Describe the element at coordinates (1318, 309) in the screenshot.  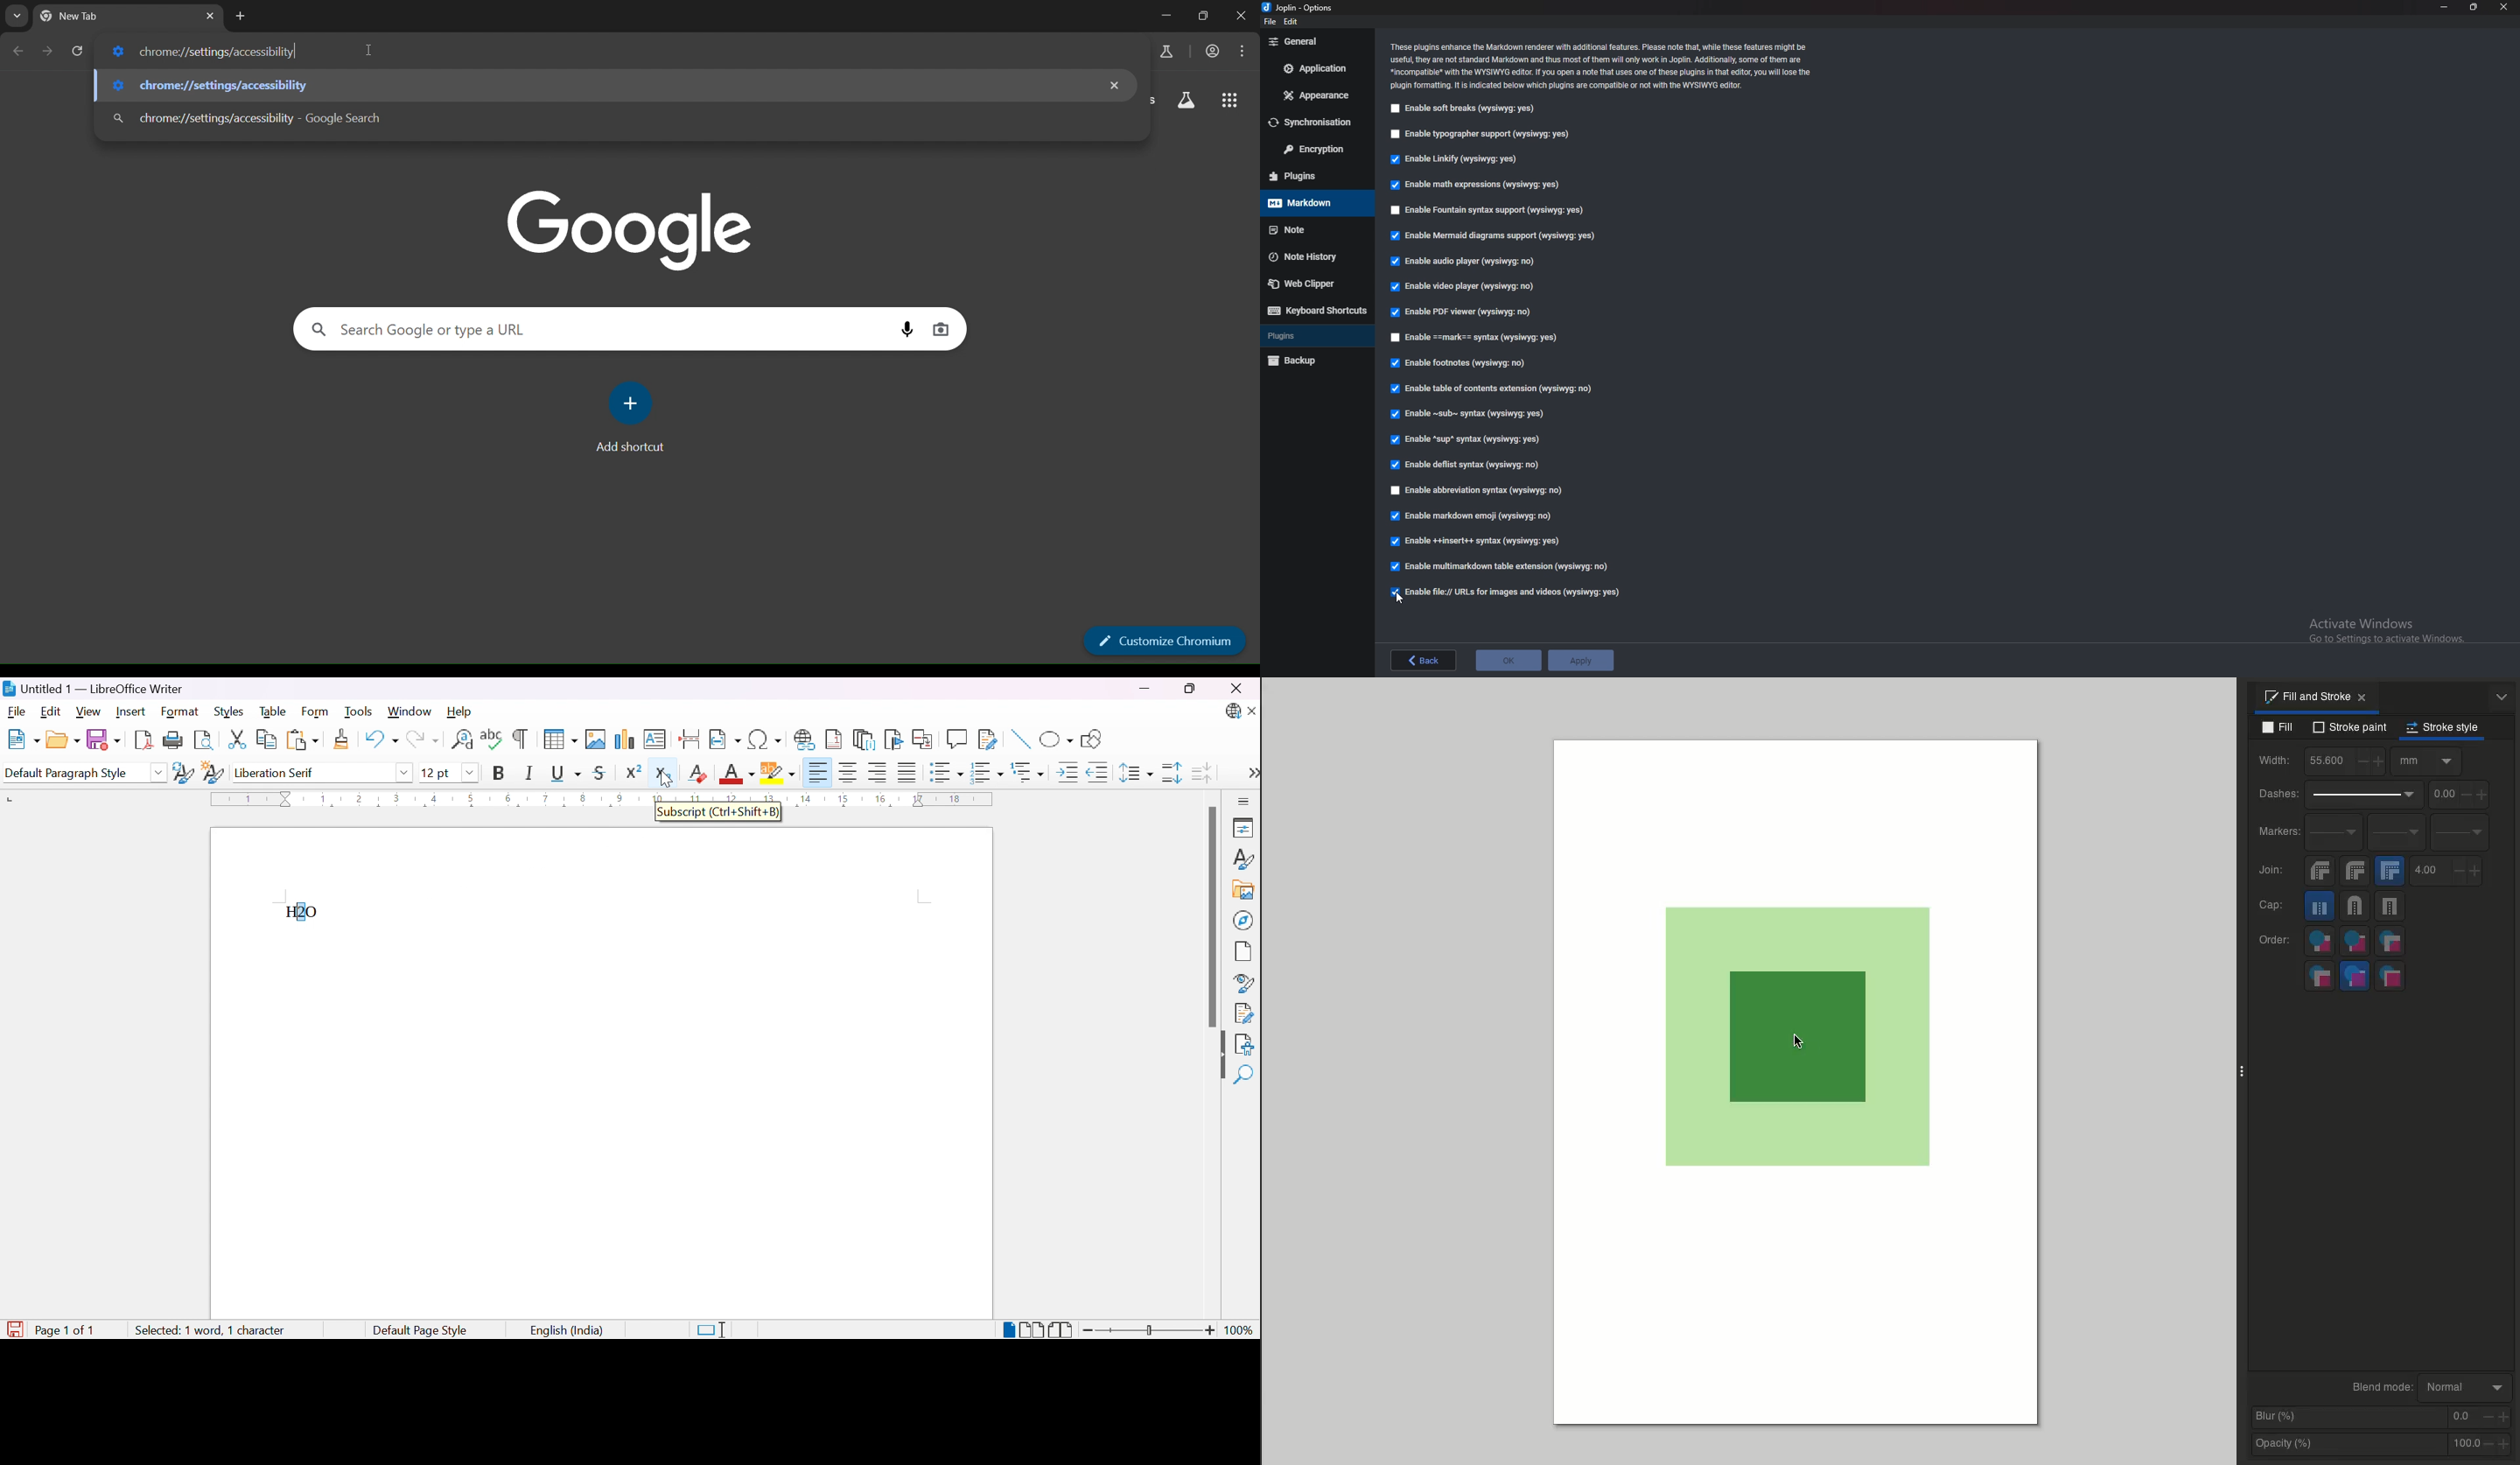
I see `Keyboard shortcuts` at that location.